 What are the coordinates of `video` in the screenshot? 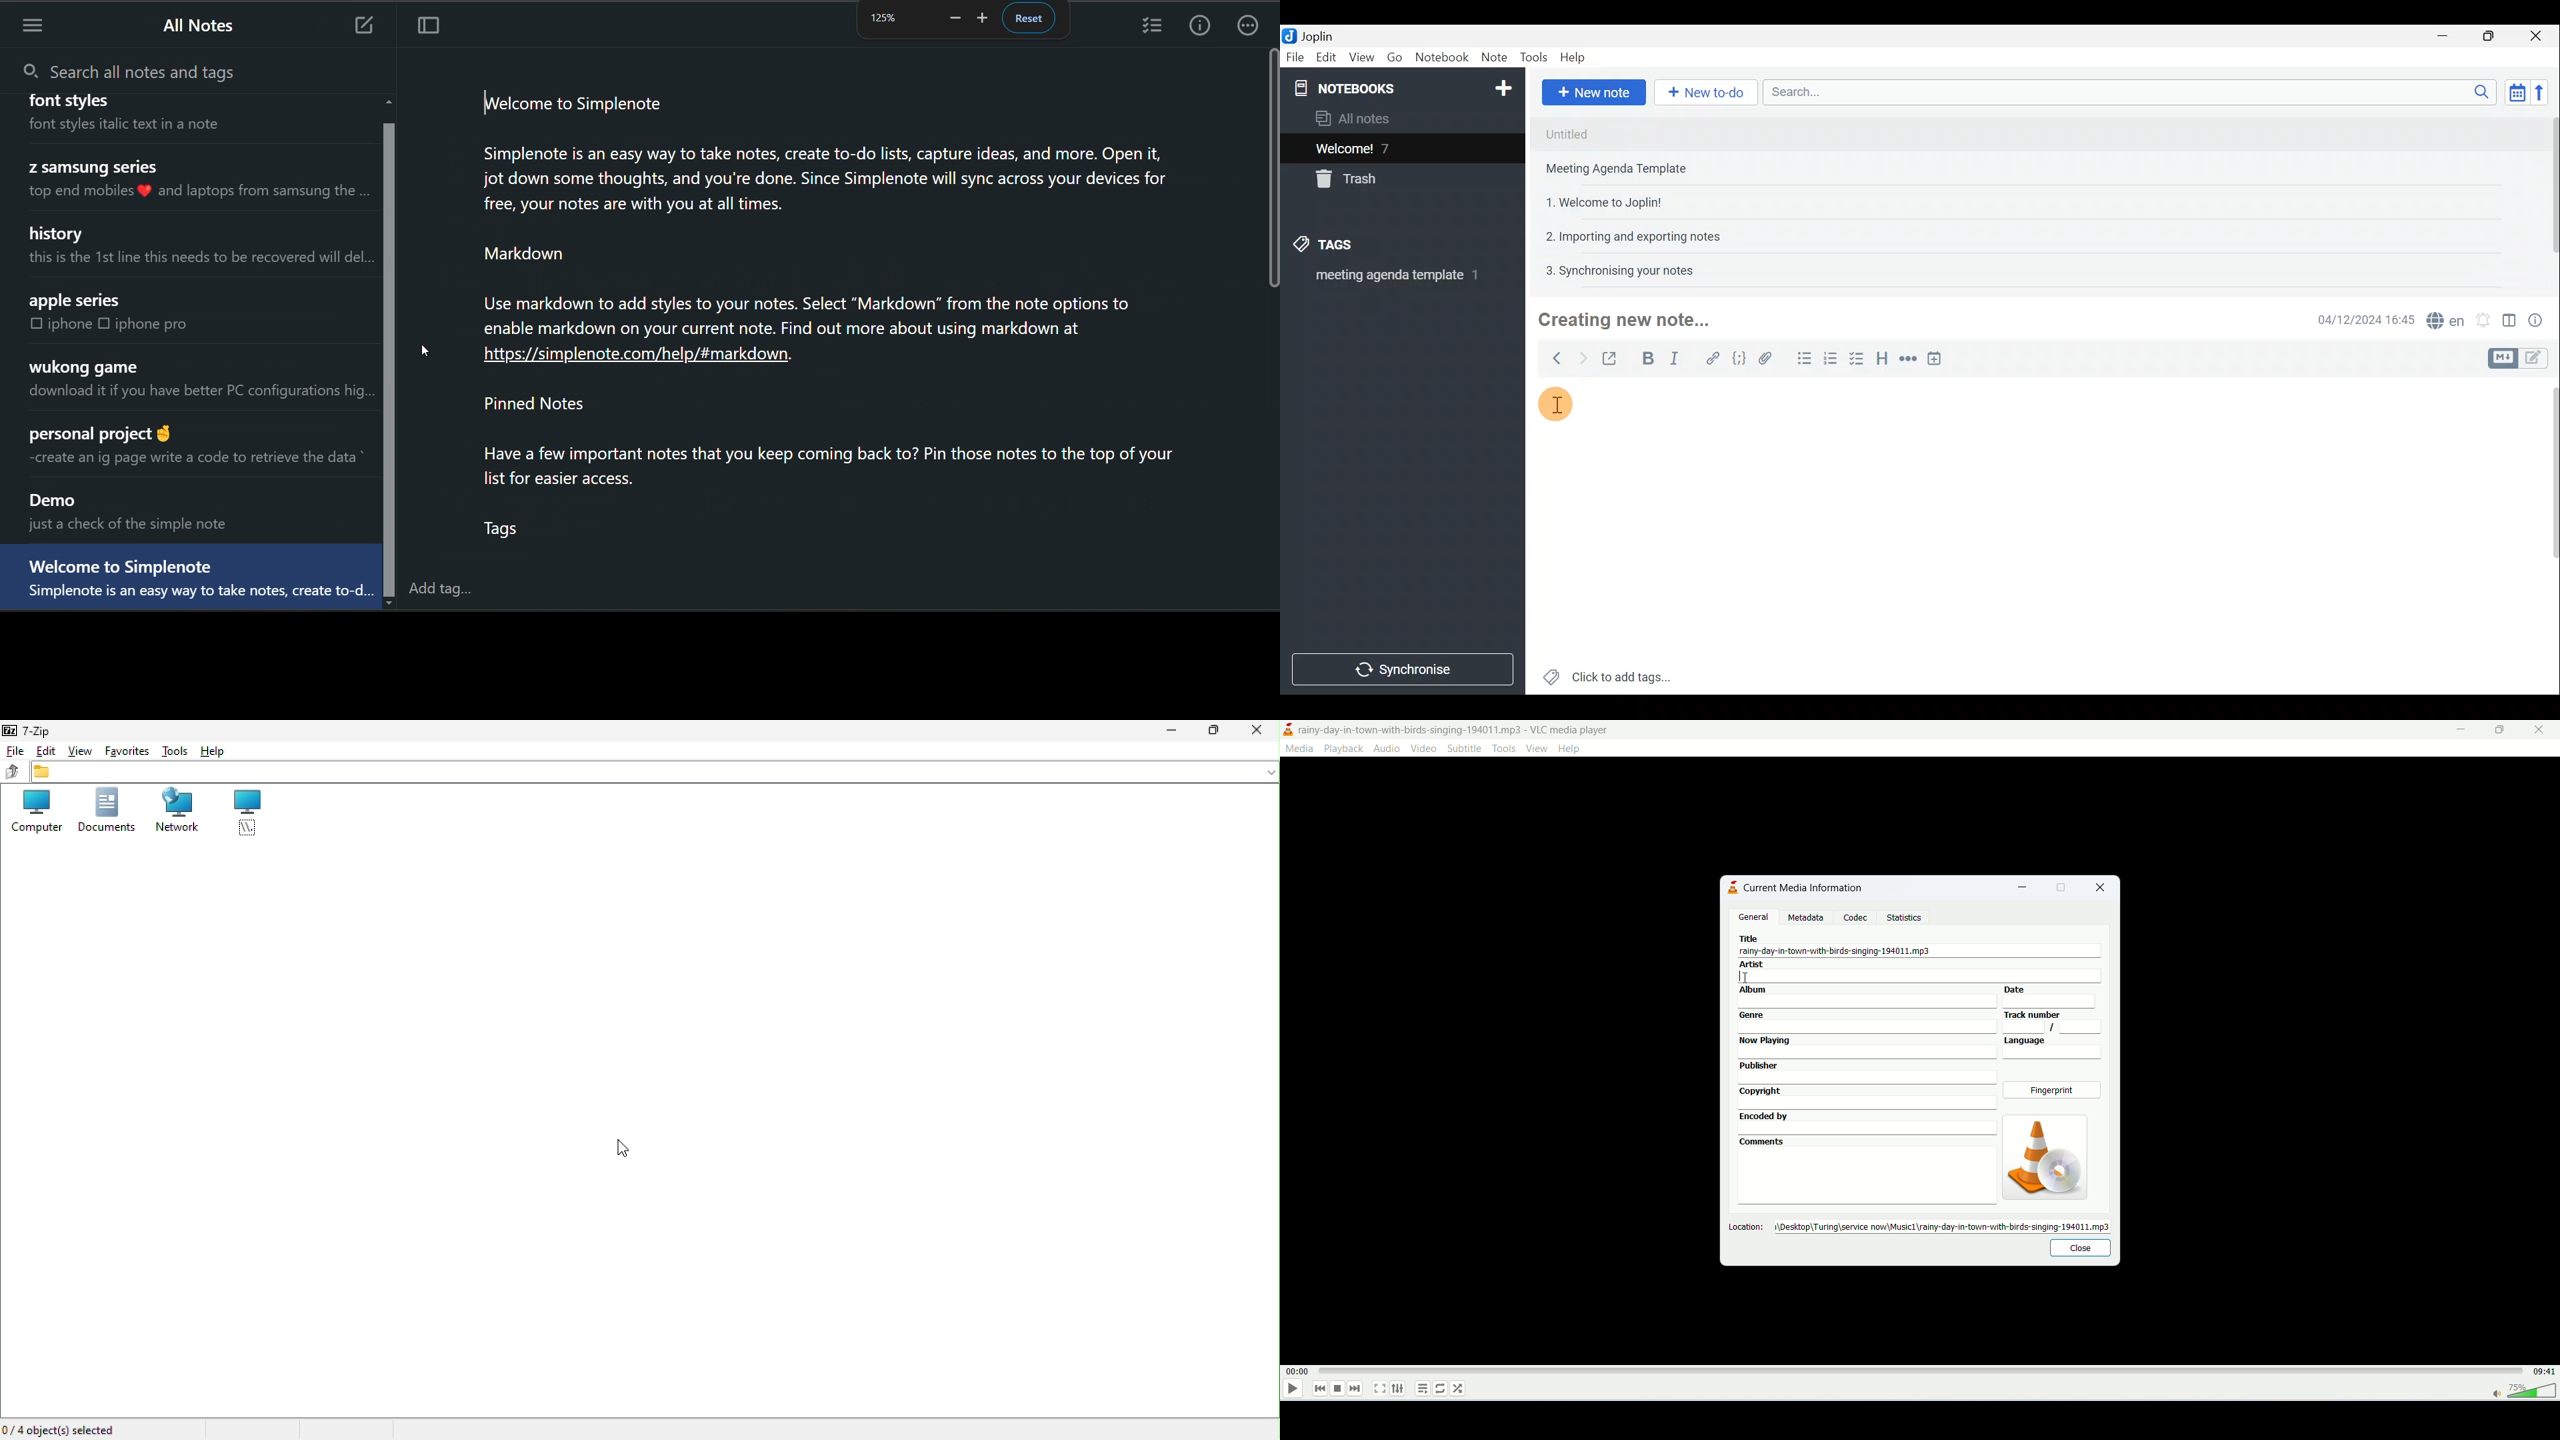 It's located at (1425, 749).